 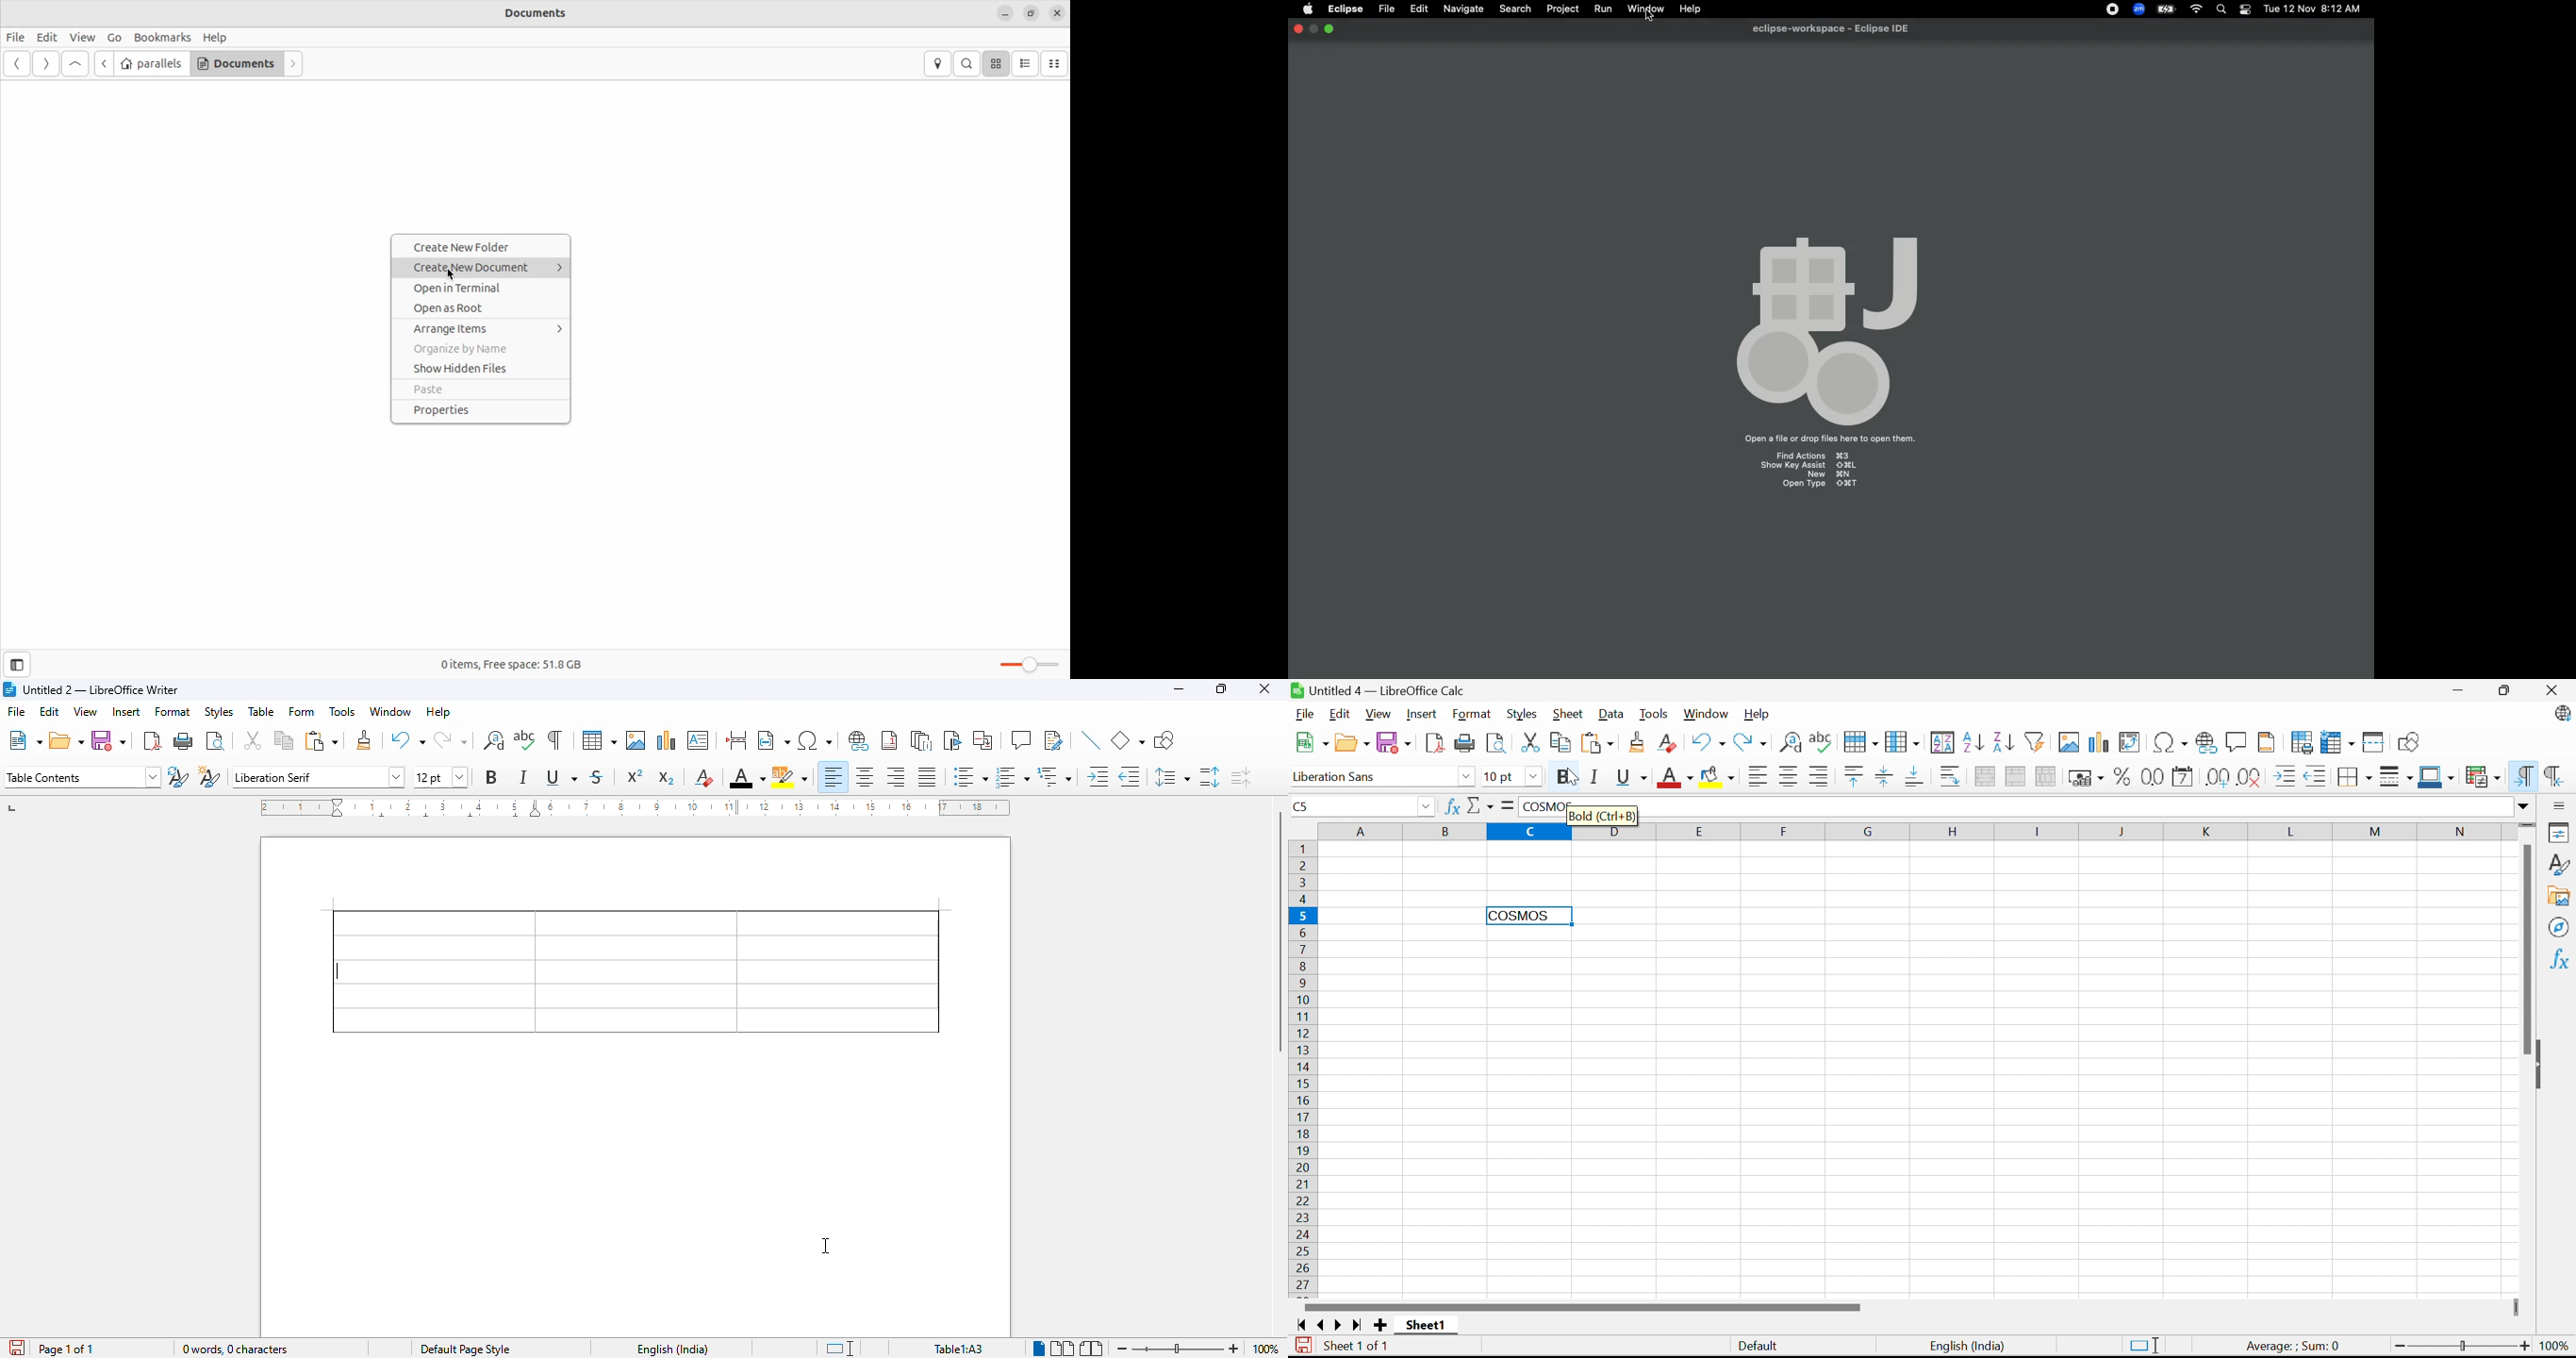 I want to click on Search, so click(x=2223, y=10).